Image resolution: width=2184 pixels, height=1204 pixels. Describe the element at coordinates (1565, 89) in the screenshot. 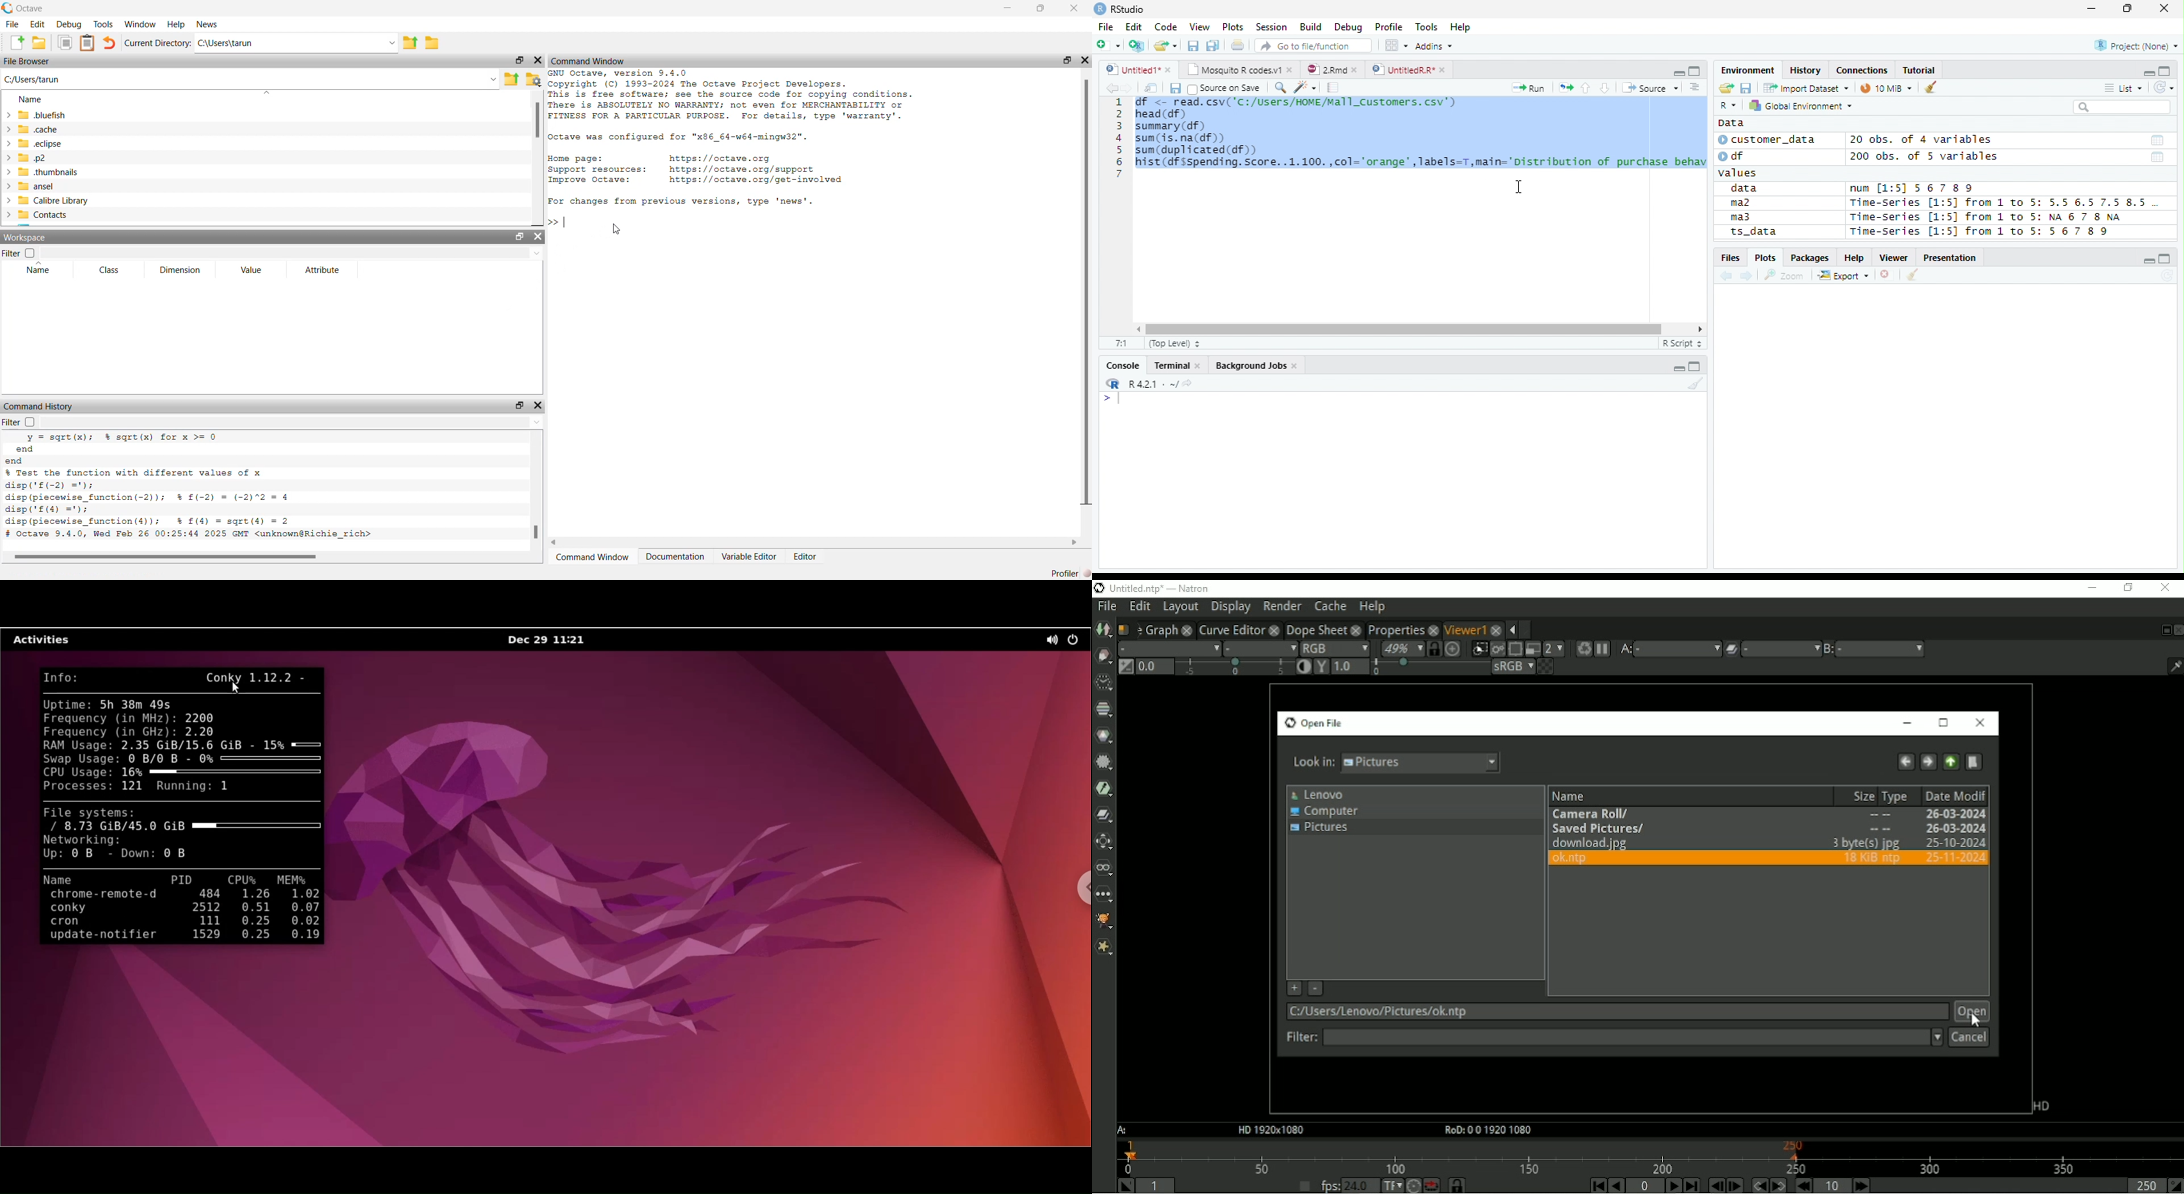

I see `Re-run` at that location.